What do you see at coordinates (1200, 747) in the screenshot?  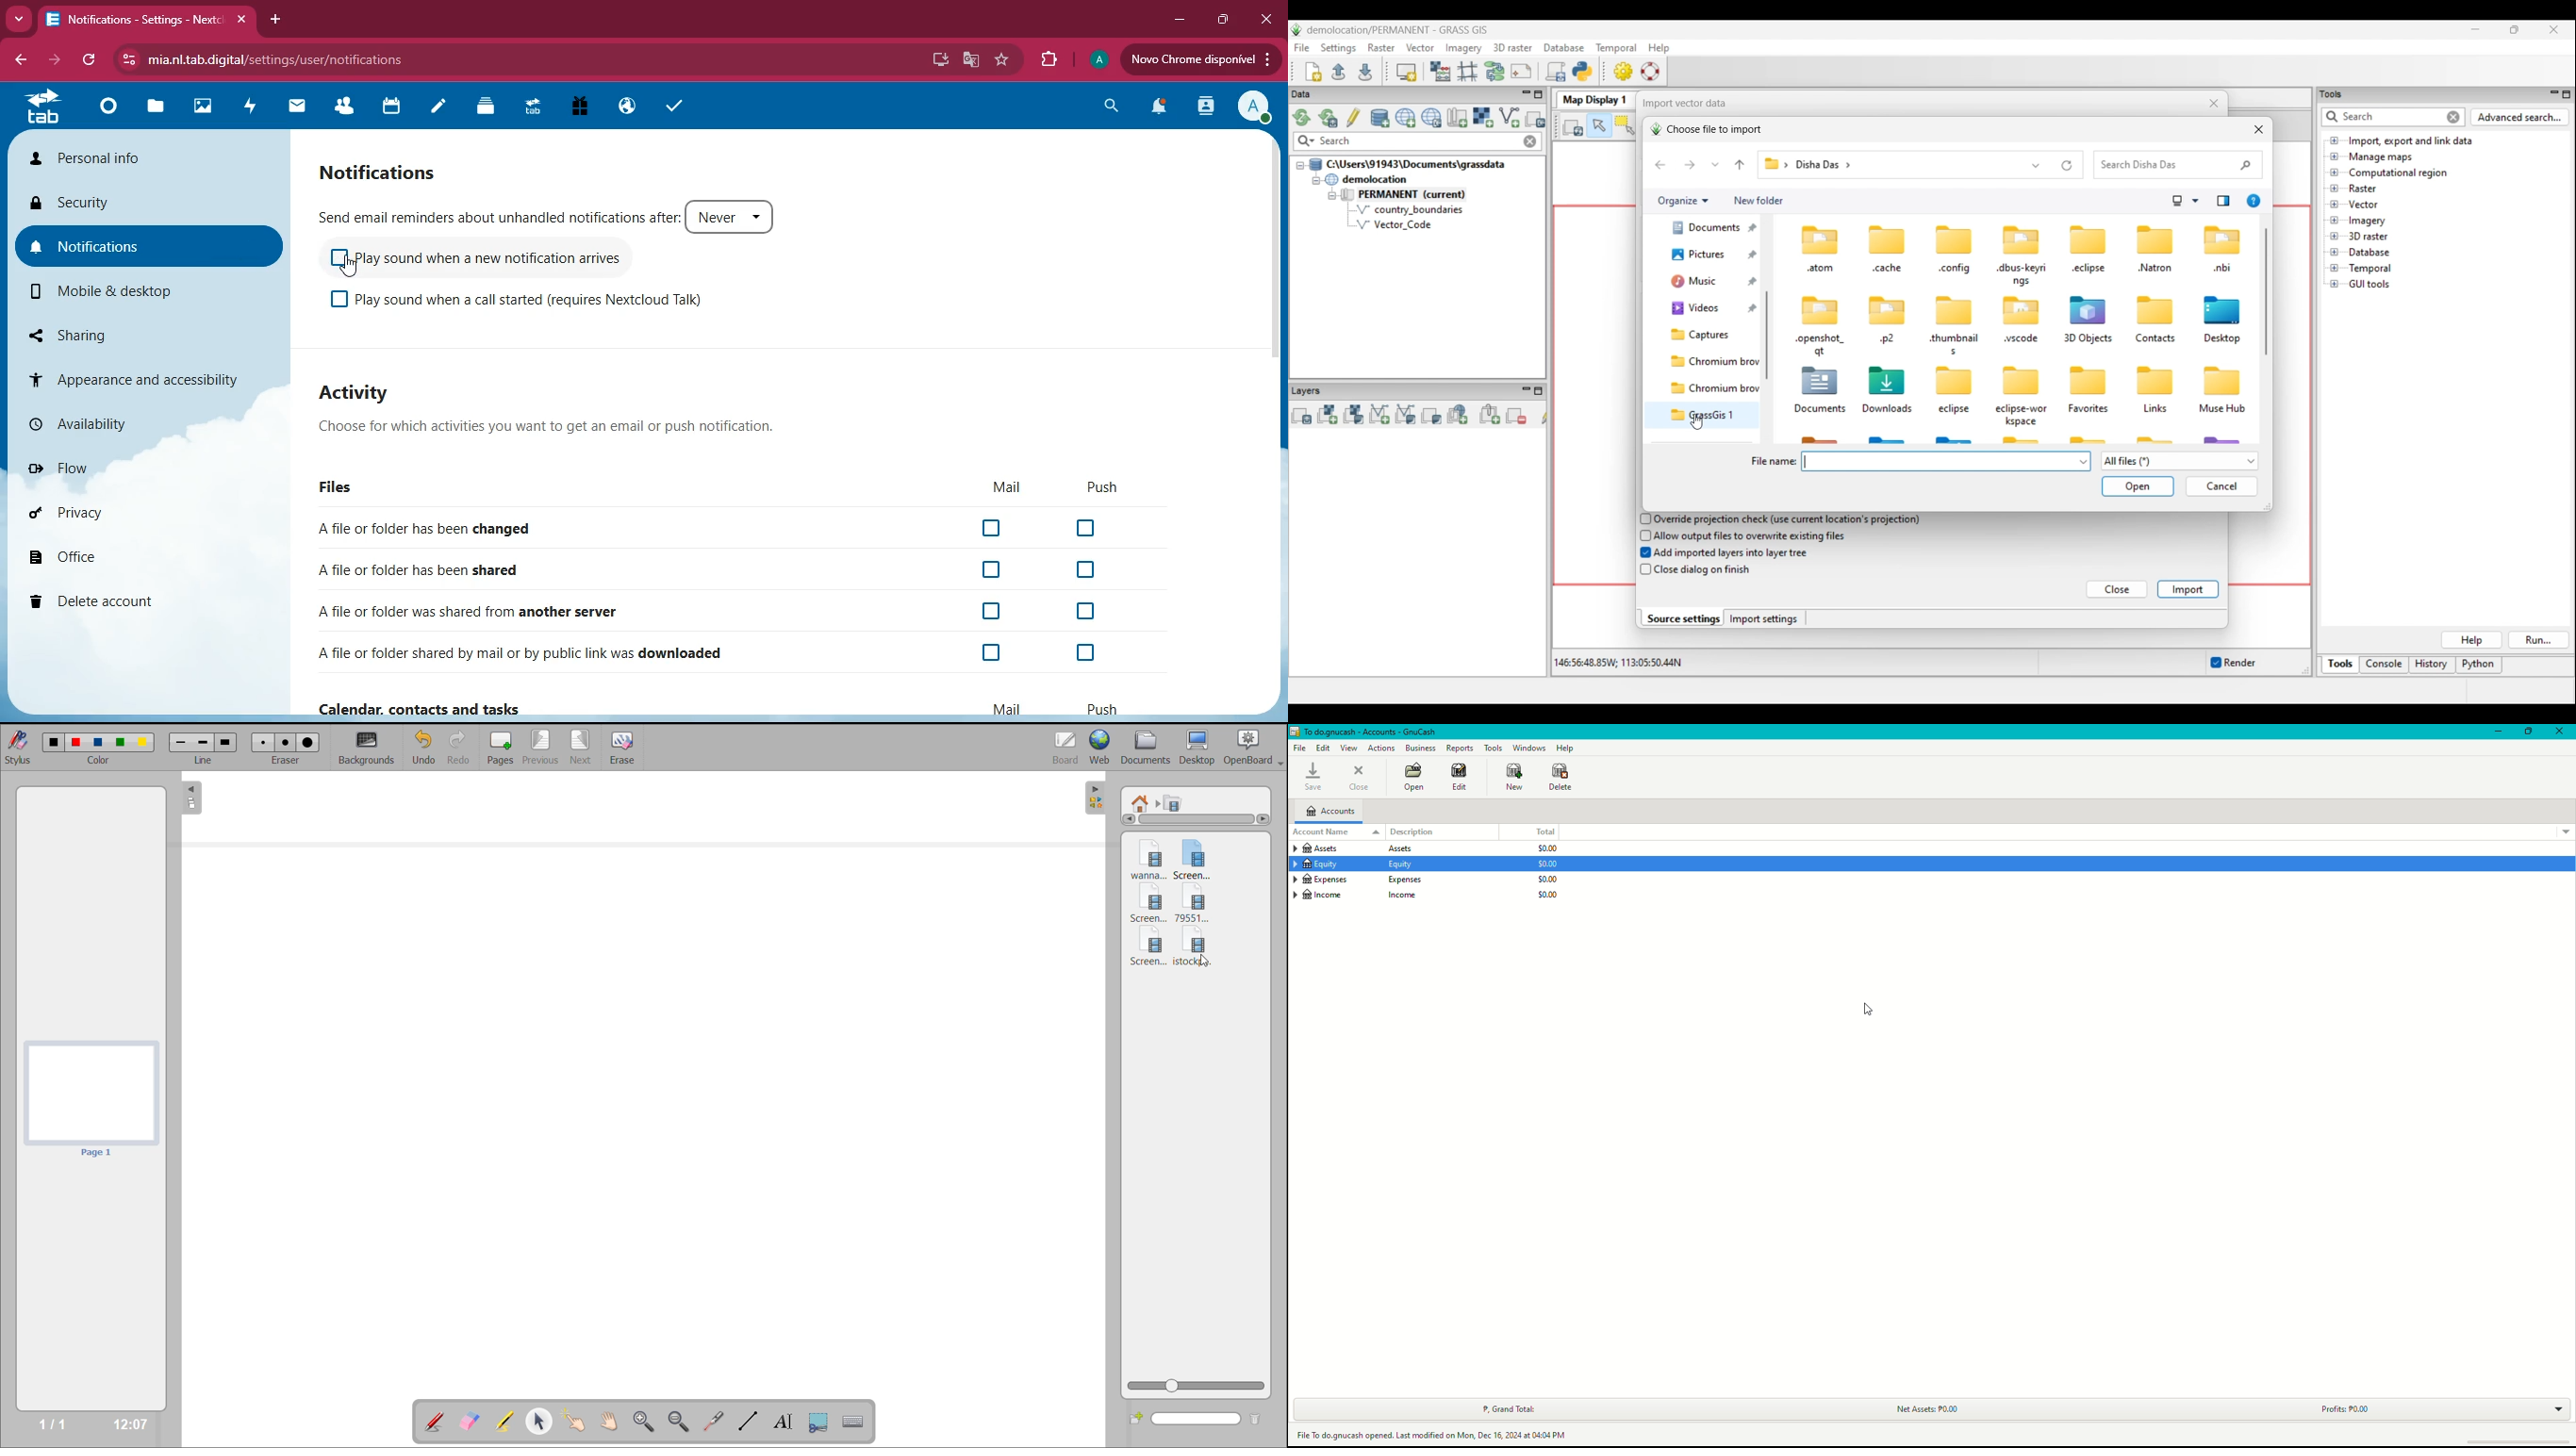 I see `desktop` at bounding box center [1200, 747].